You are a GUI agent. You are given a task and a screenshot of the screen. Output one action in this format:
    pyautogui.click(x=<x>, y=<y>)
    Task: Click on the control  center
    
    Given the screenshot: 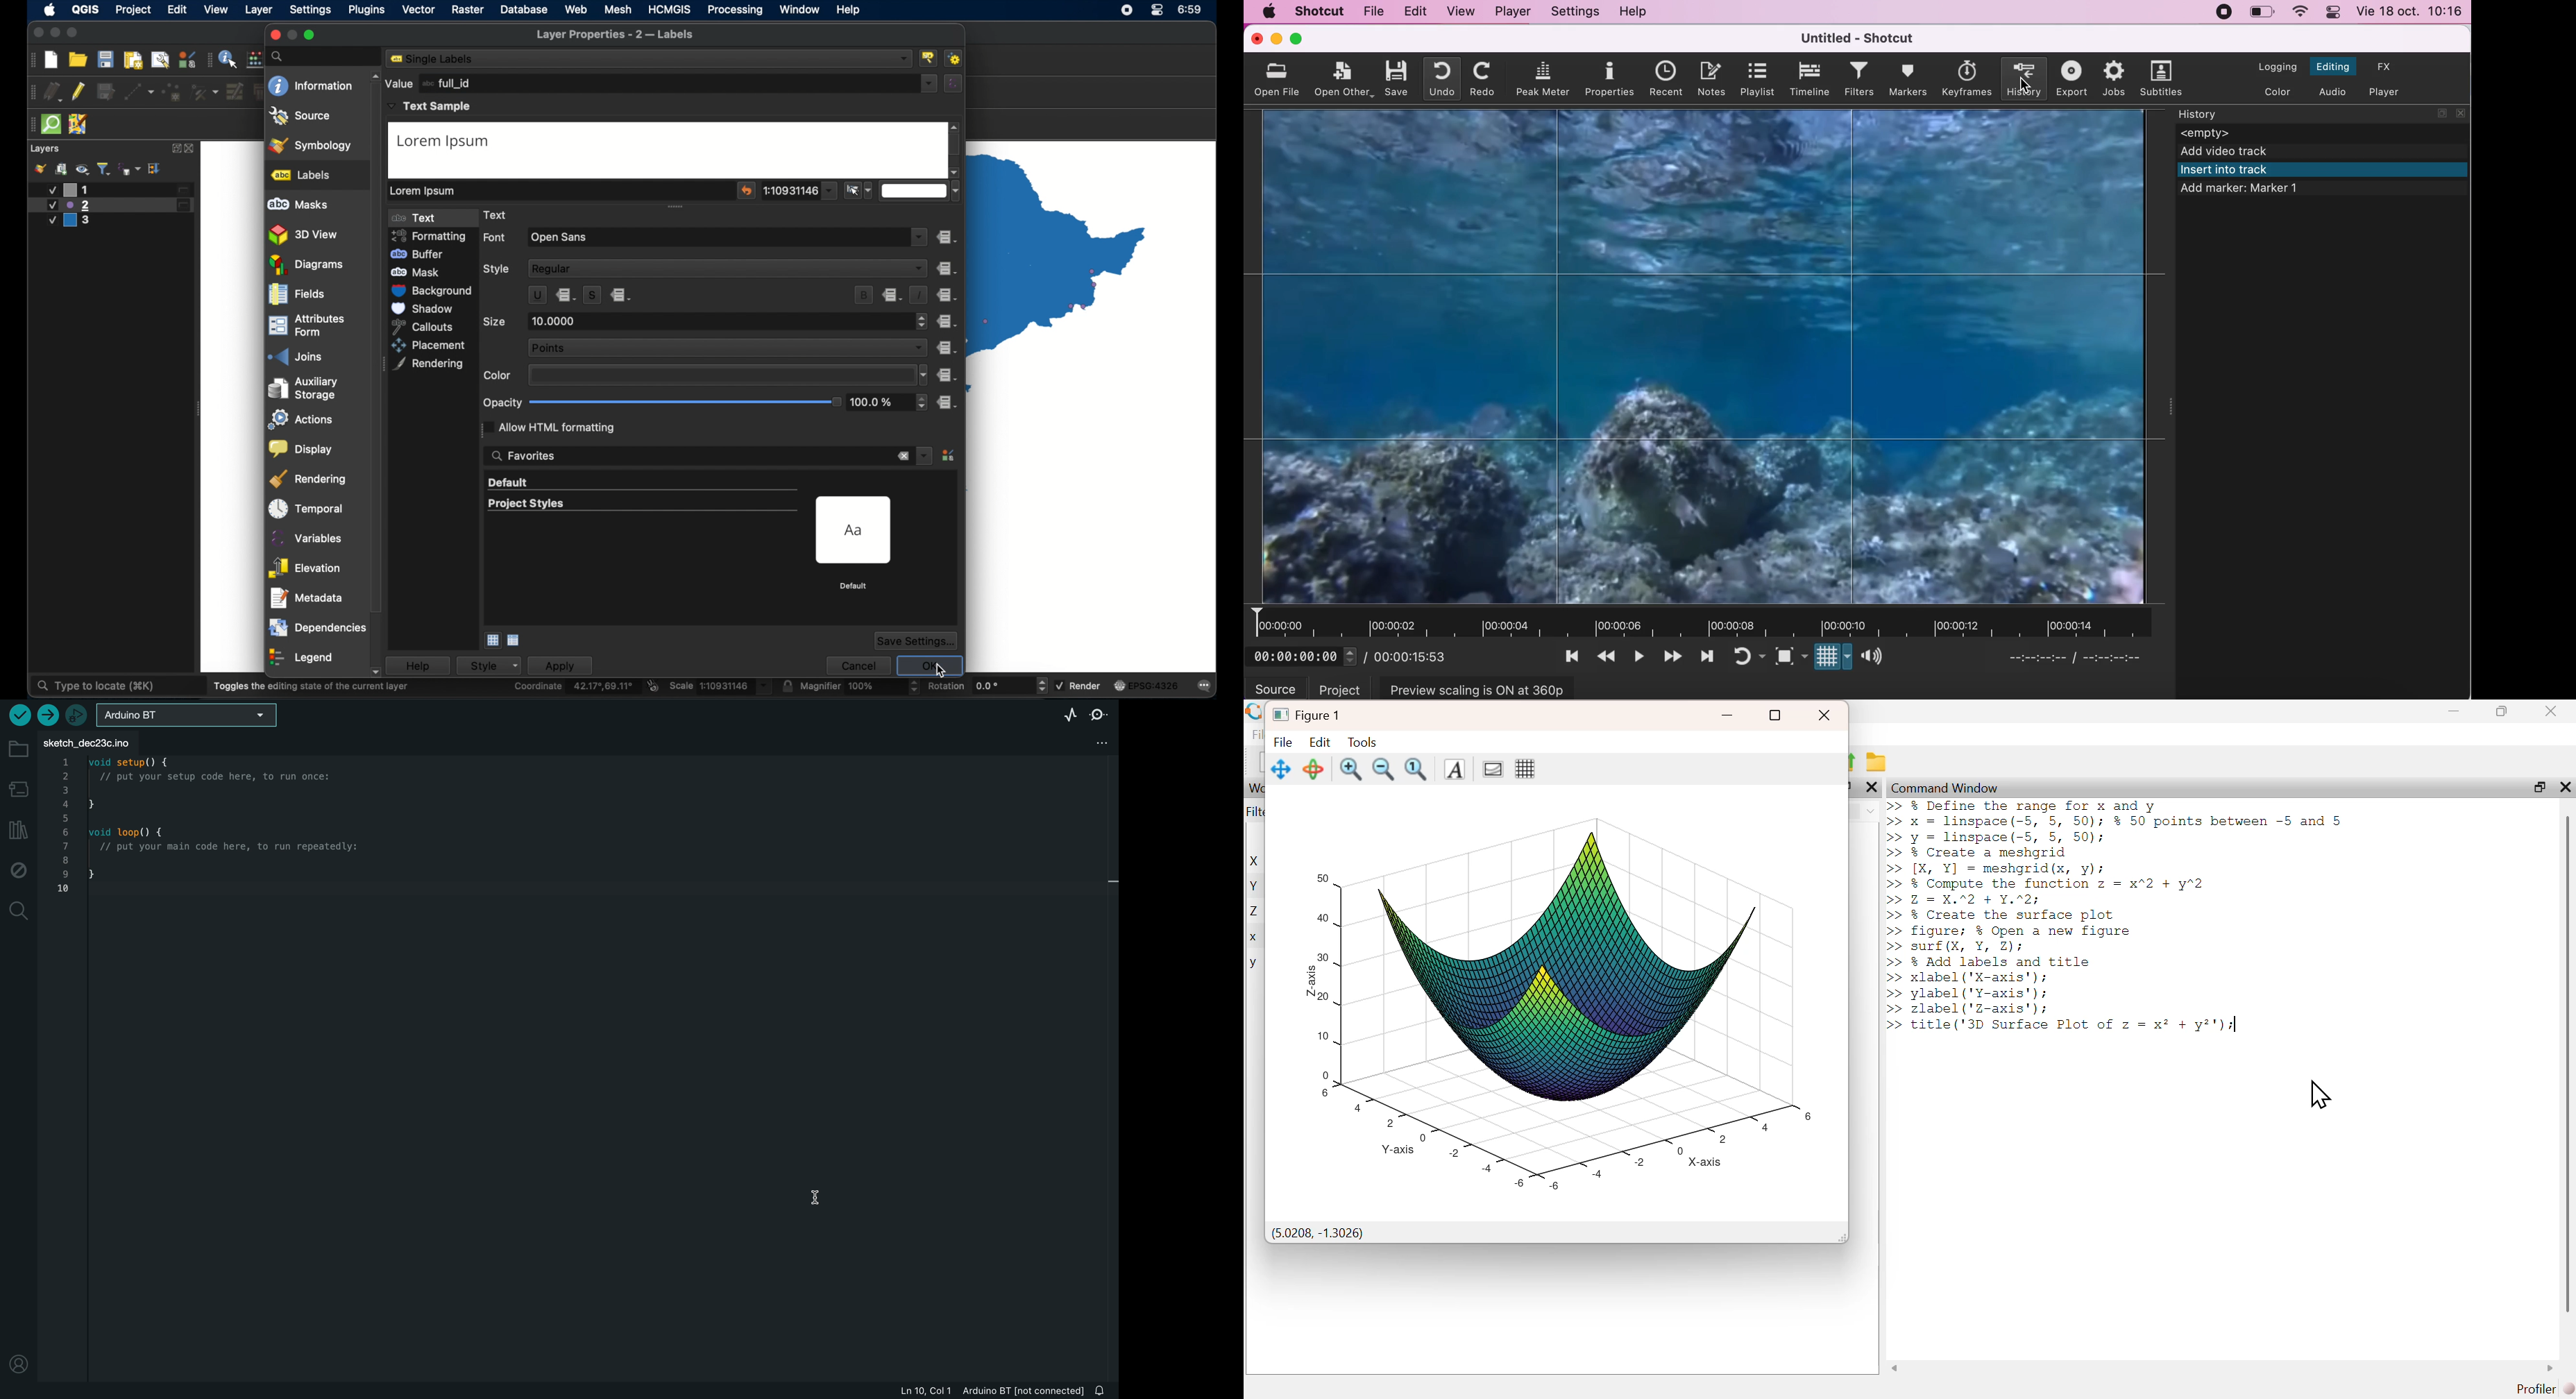 What is the action you would take?
    pyautogui.click(x=1125, y=11)
    